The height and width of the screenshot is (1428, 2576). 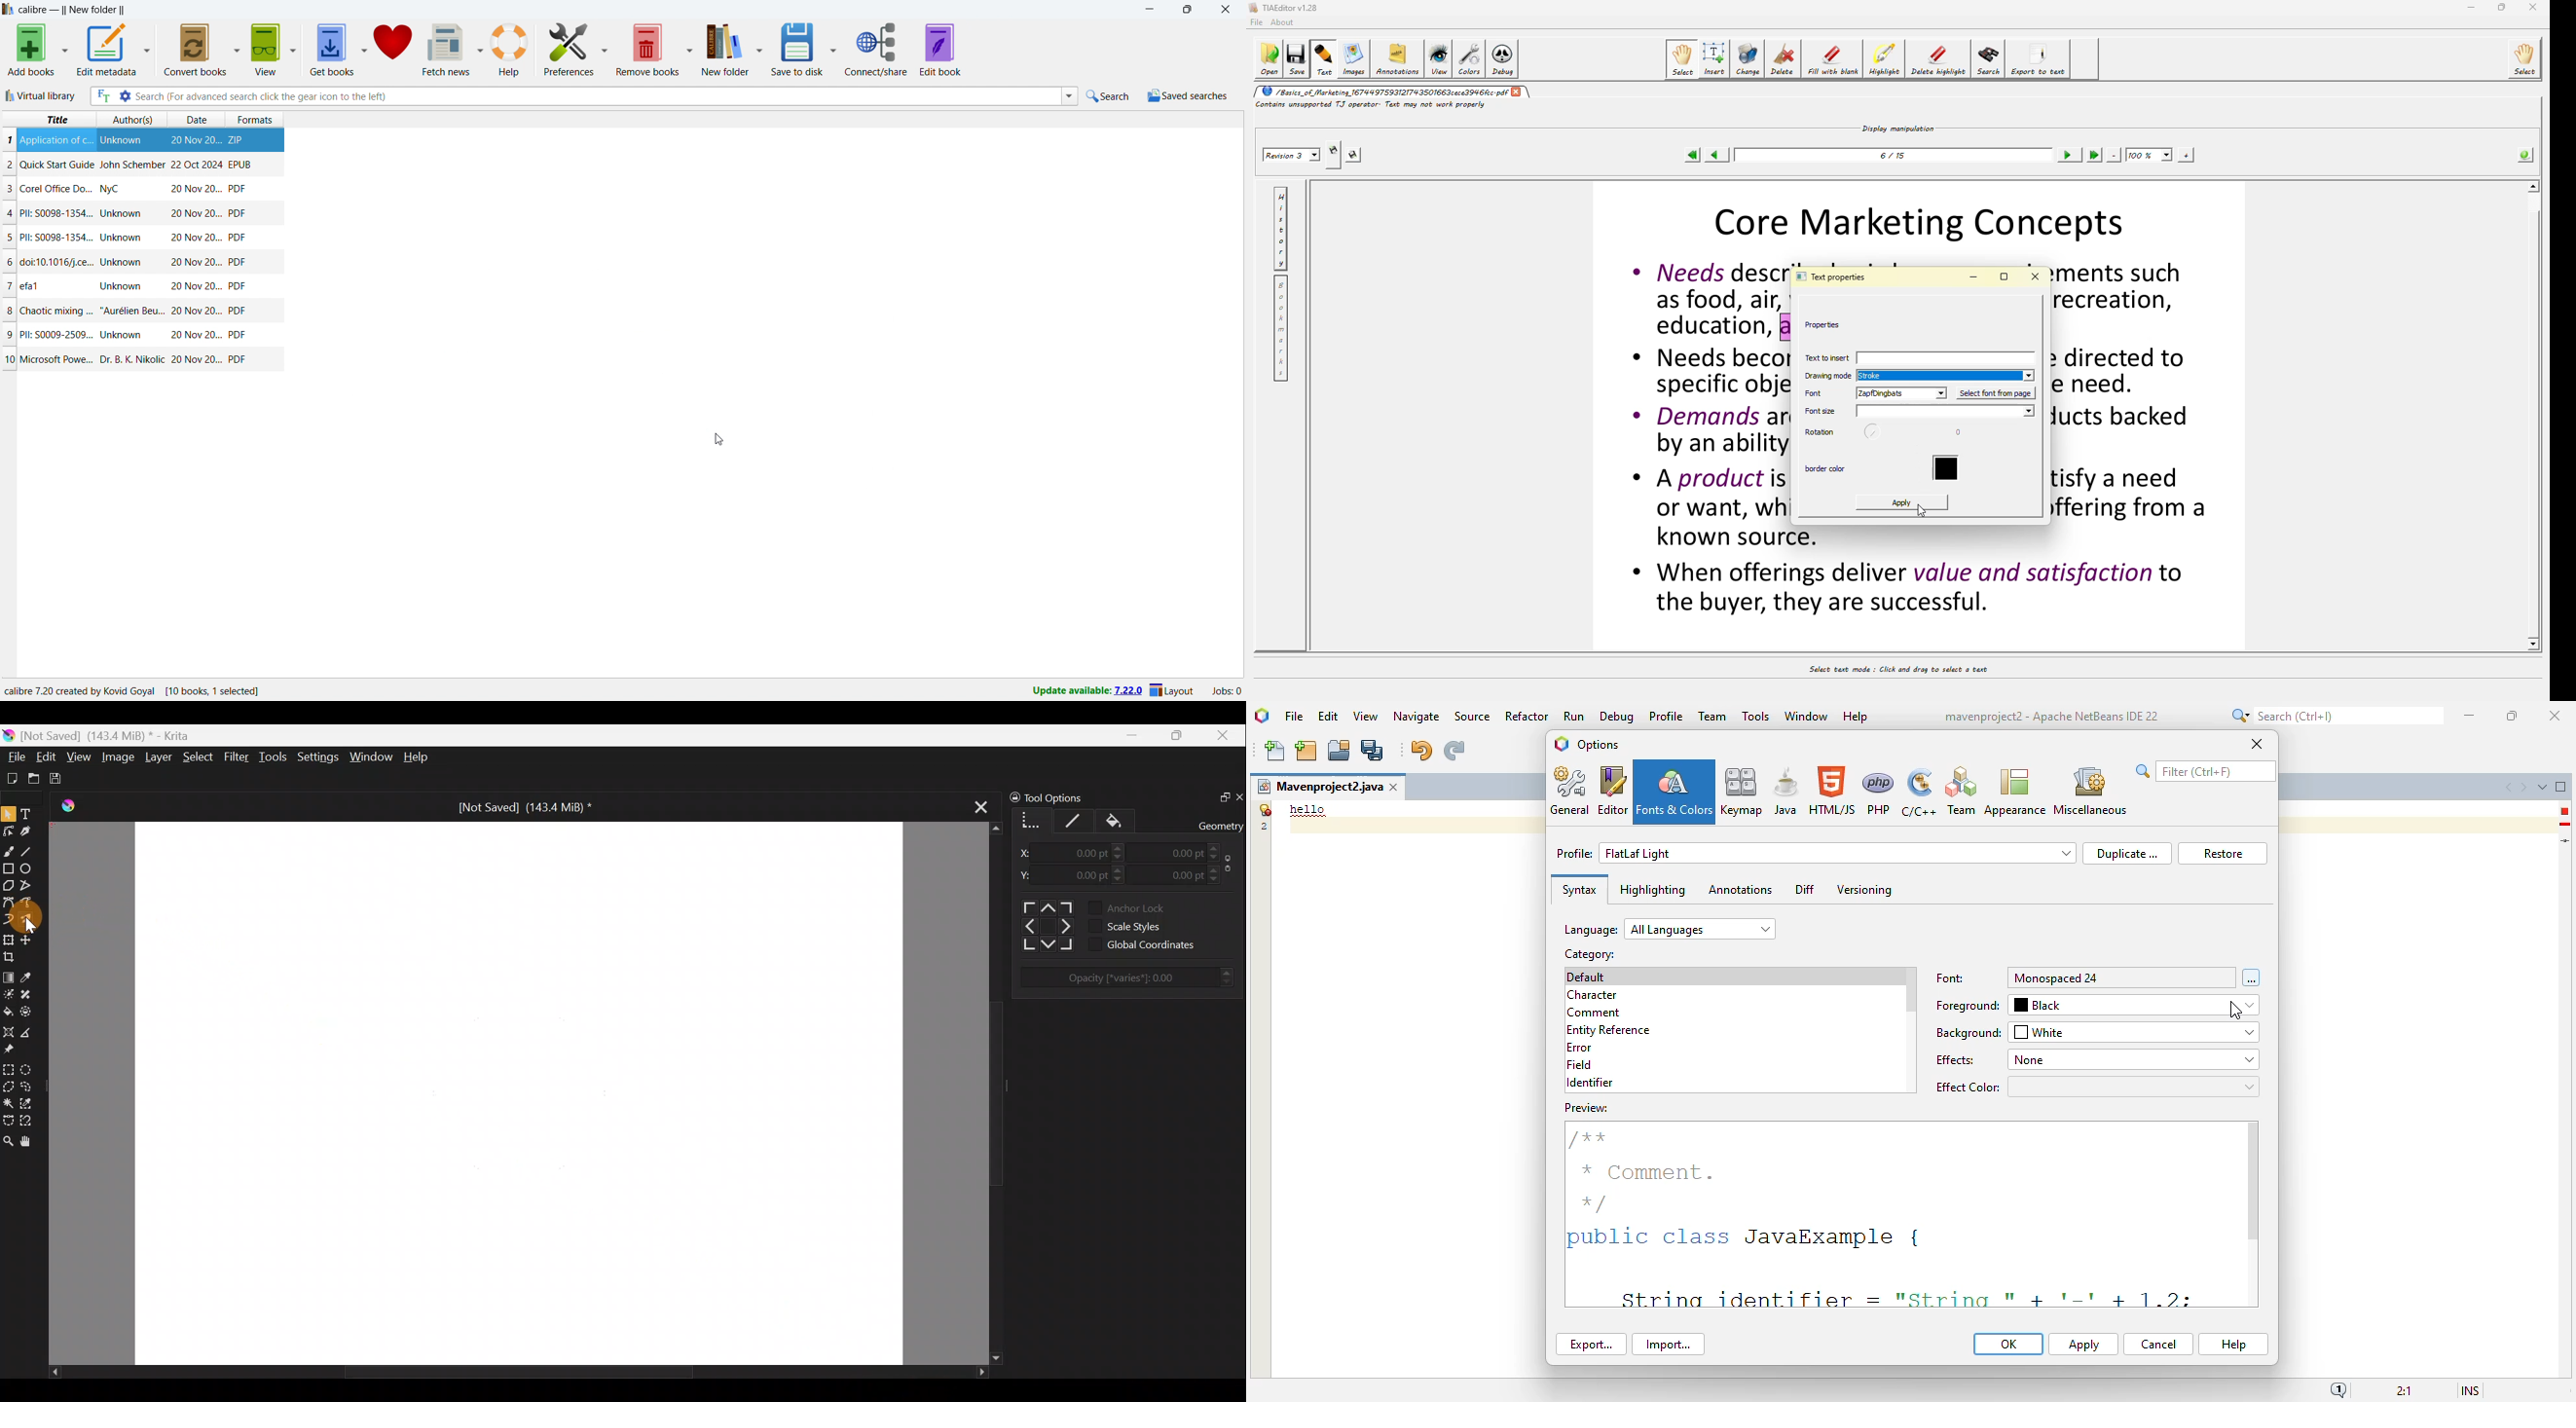 What do you see at coordinates (56, 310) in the screenshot?
I see `Title` at bounding box center [56, 310].